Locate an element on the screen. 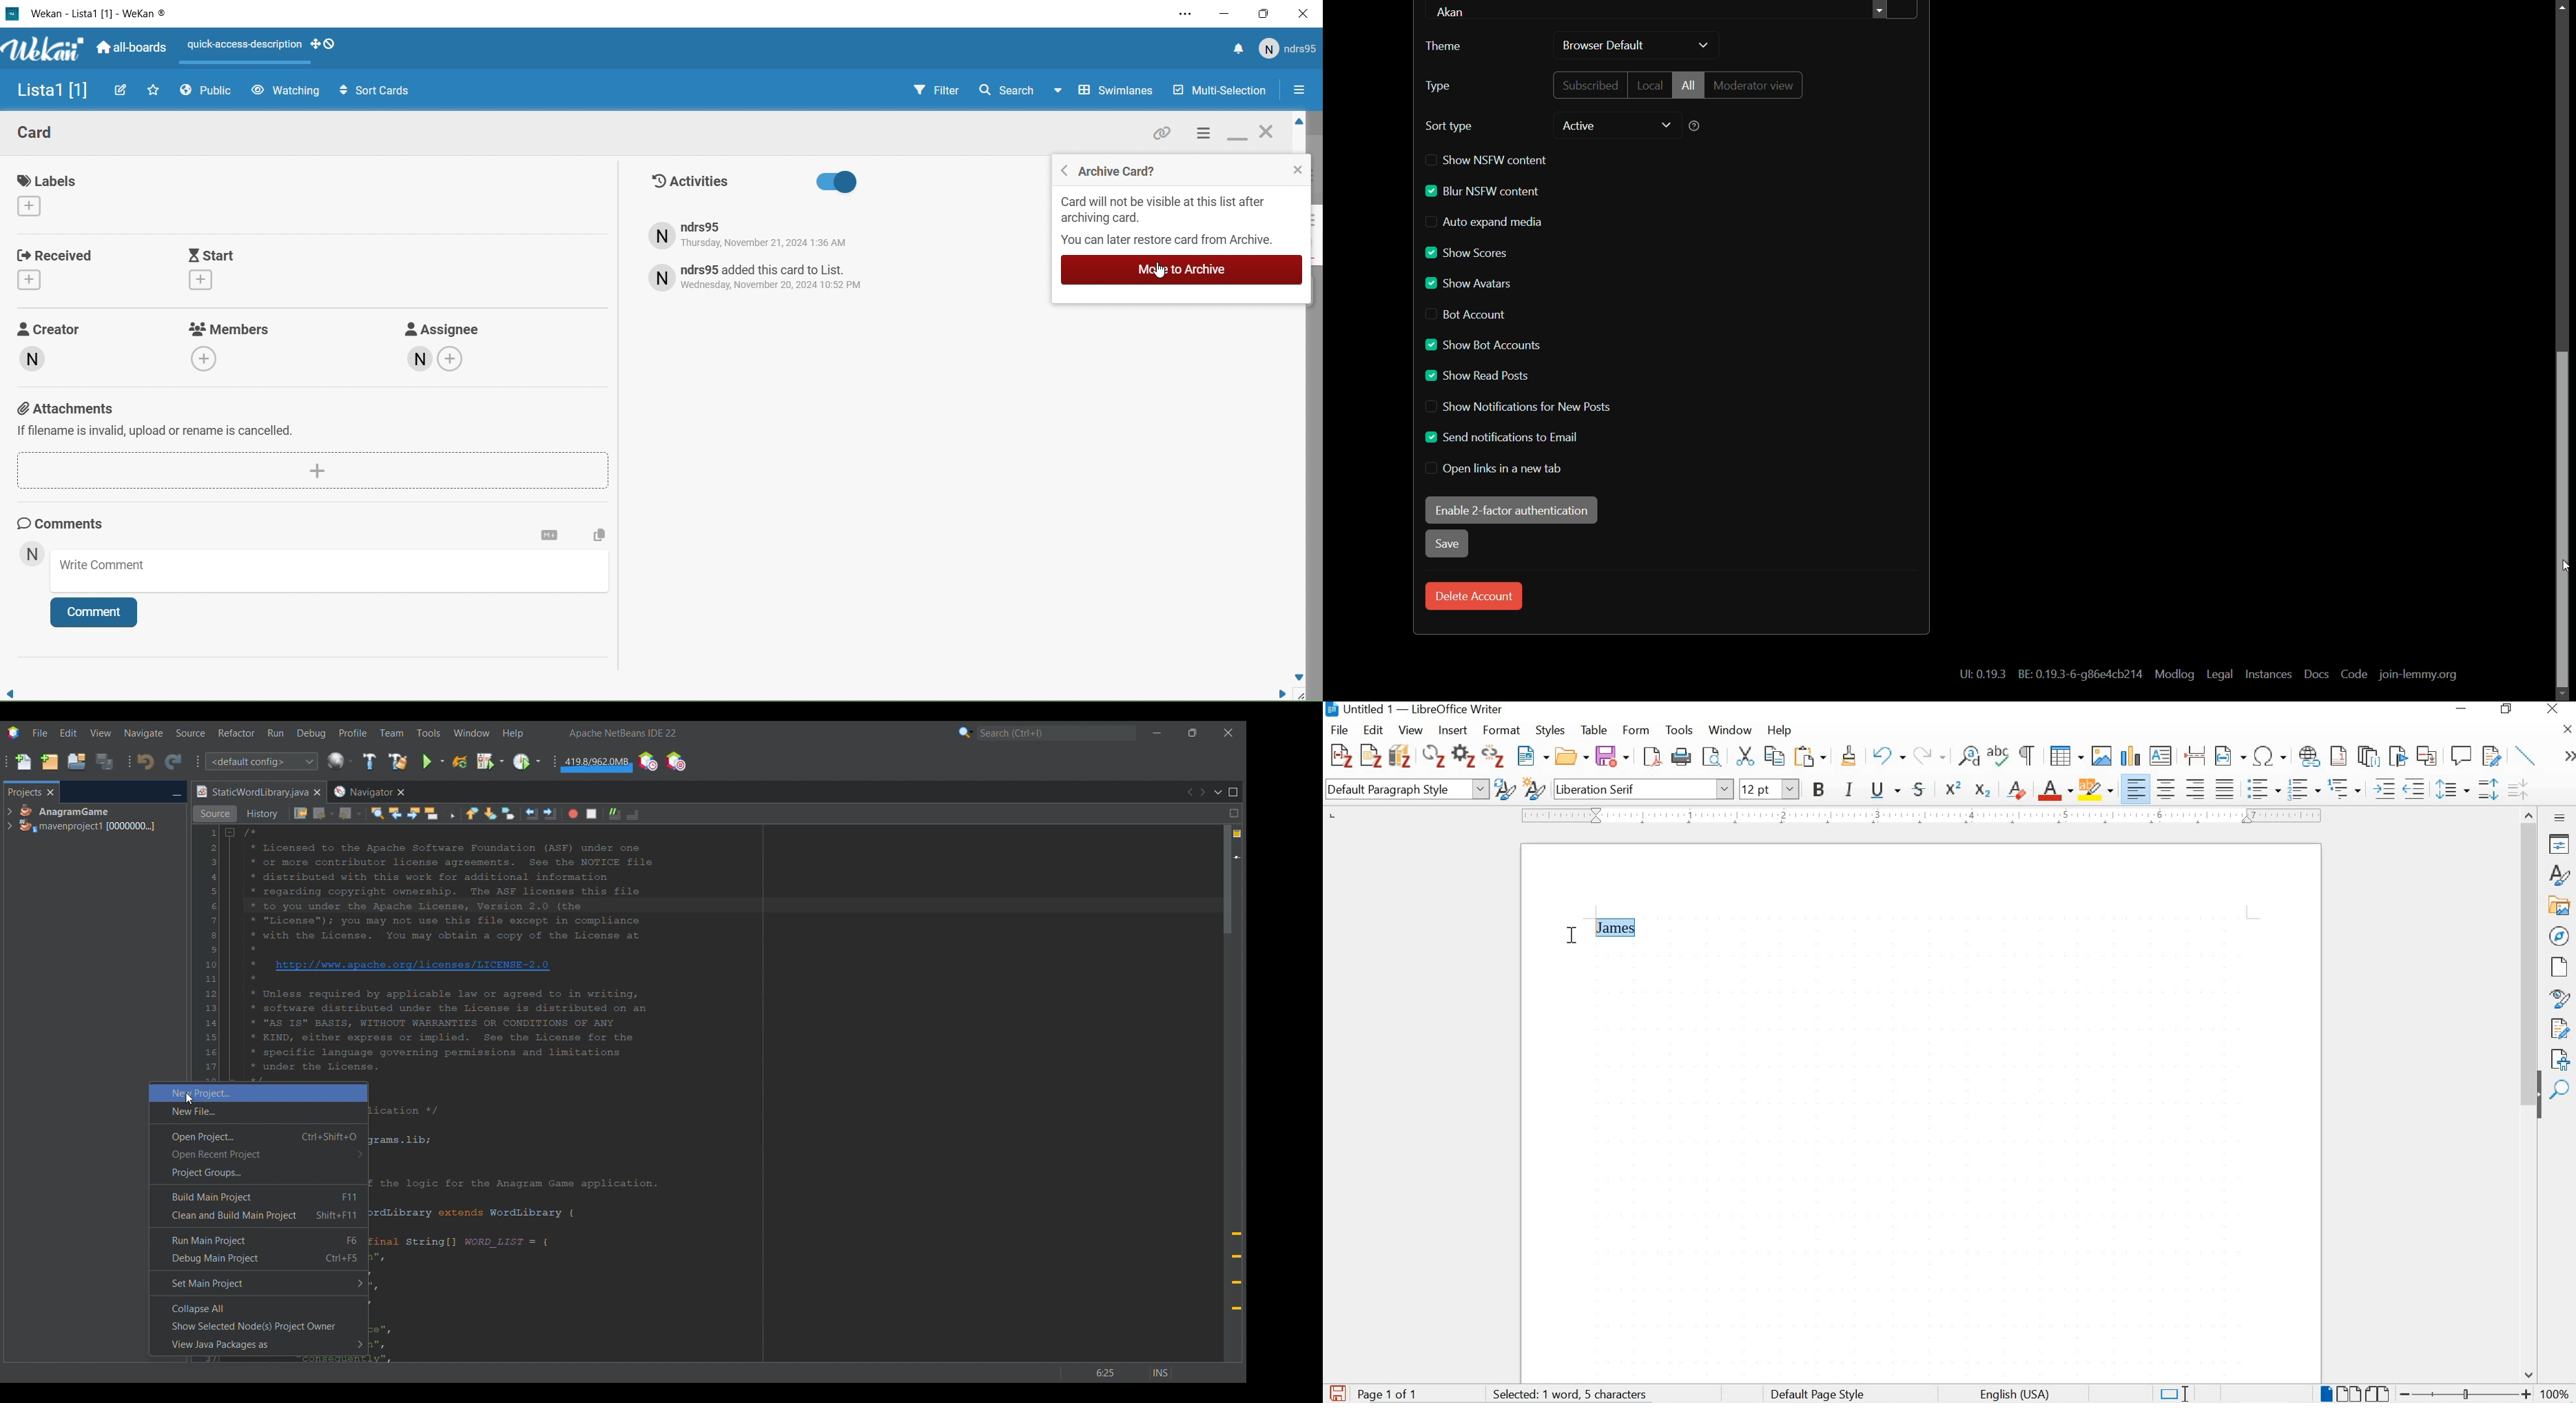  insert is located at coordinates (1451, 731).